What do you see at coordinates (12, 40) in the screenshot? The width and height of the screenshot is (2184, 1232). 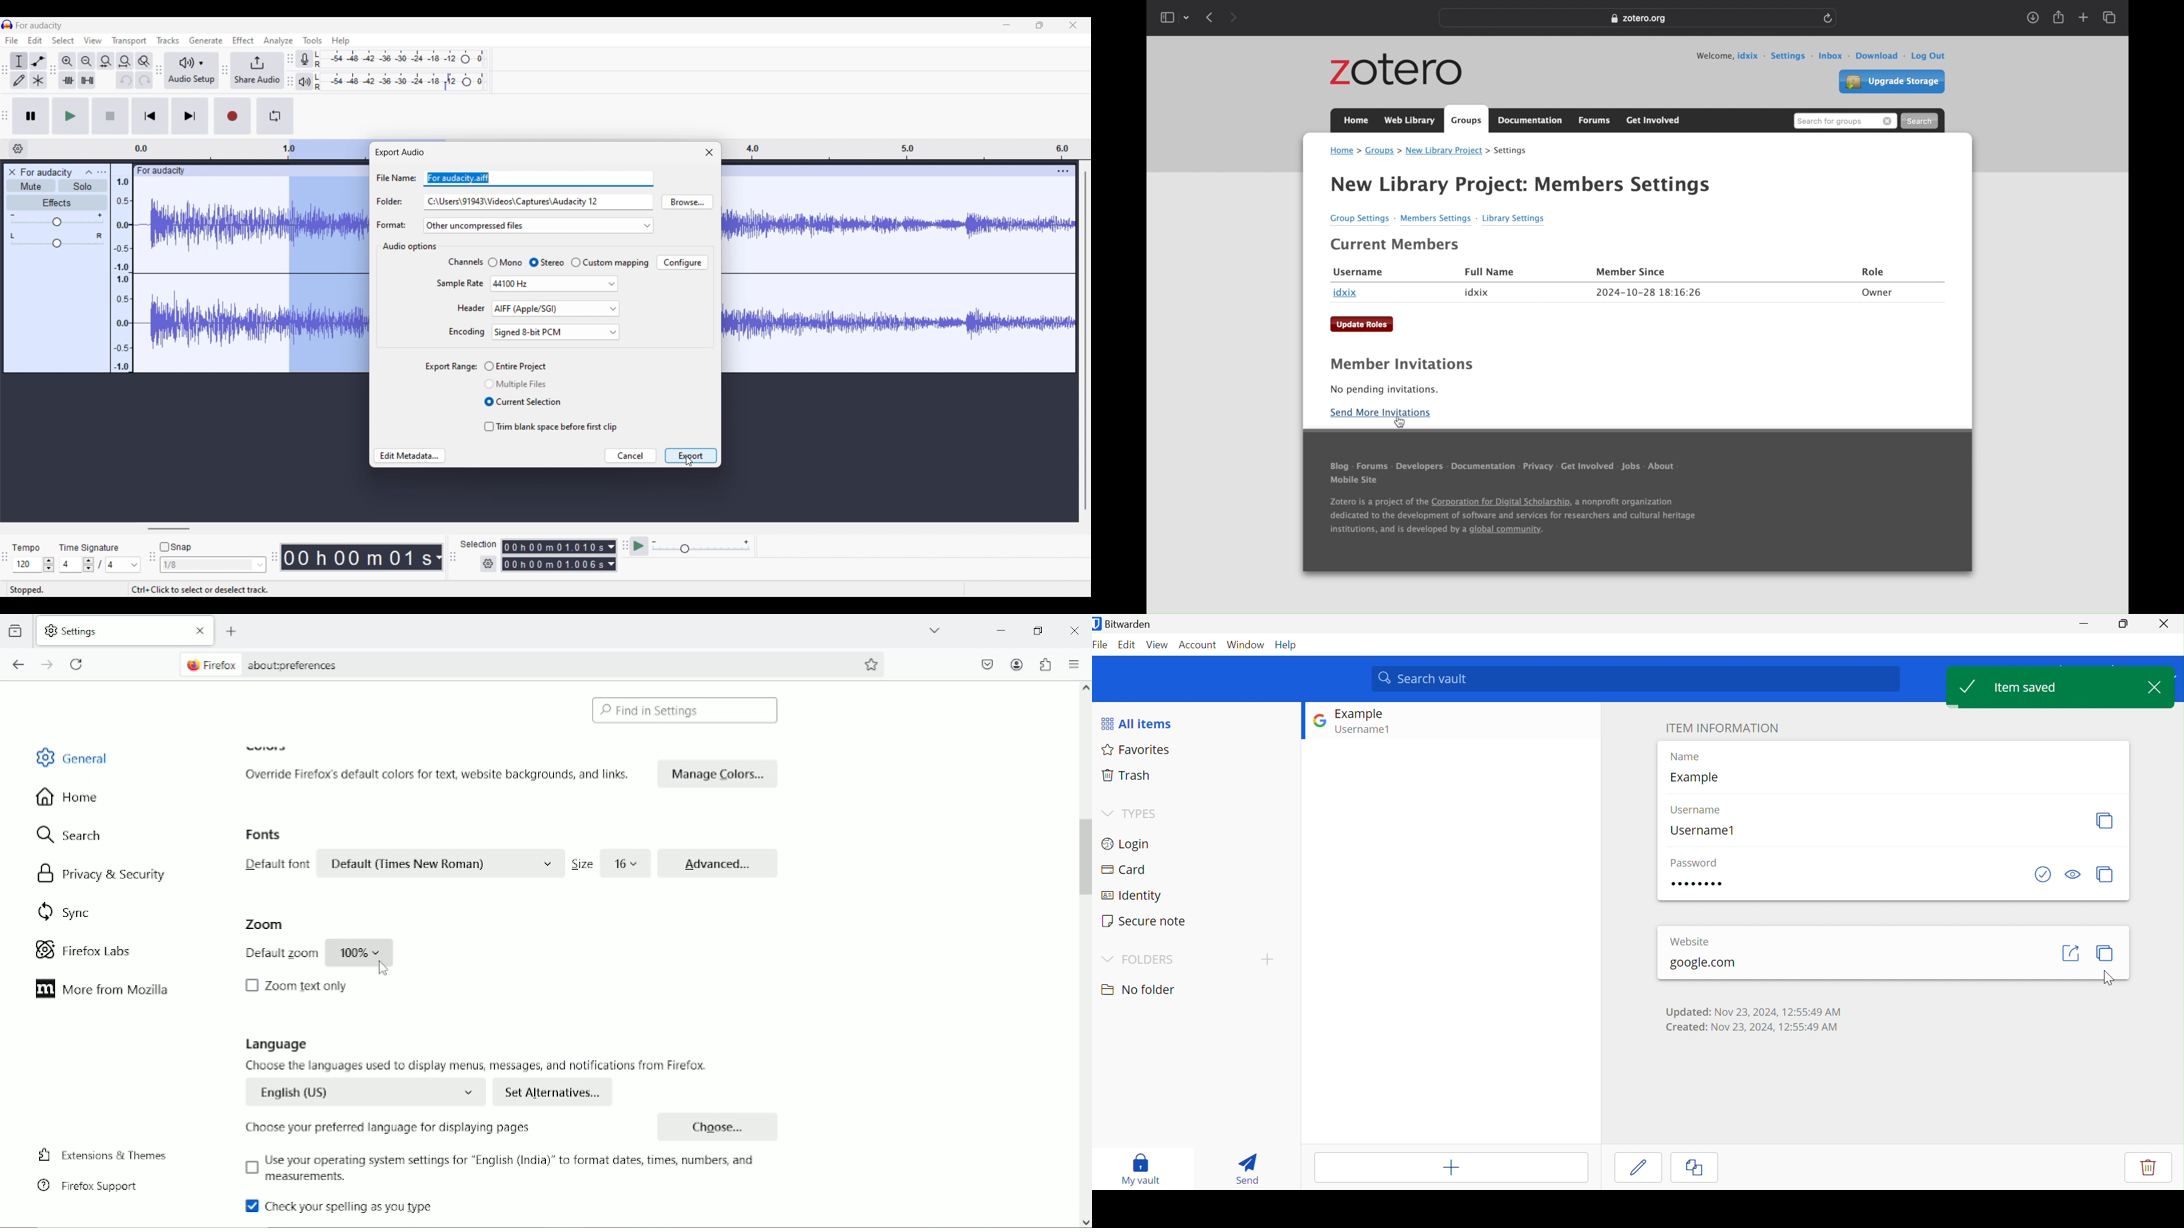 I see `File menu` at bounding box center [12, 40].